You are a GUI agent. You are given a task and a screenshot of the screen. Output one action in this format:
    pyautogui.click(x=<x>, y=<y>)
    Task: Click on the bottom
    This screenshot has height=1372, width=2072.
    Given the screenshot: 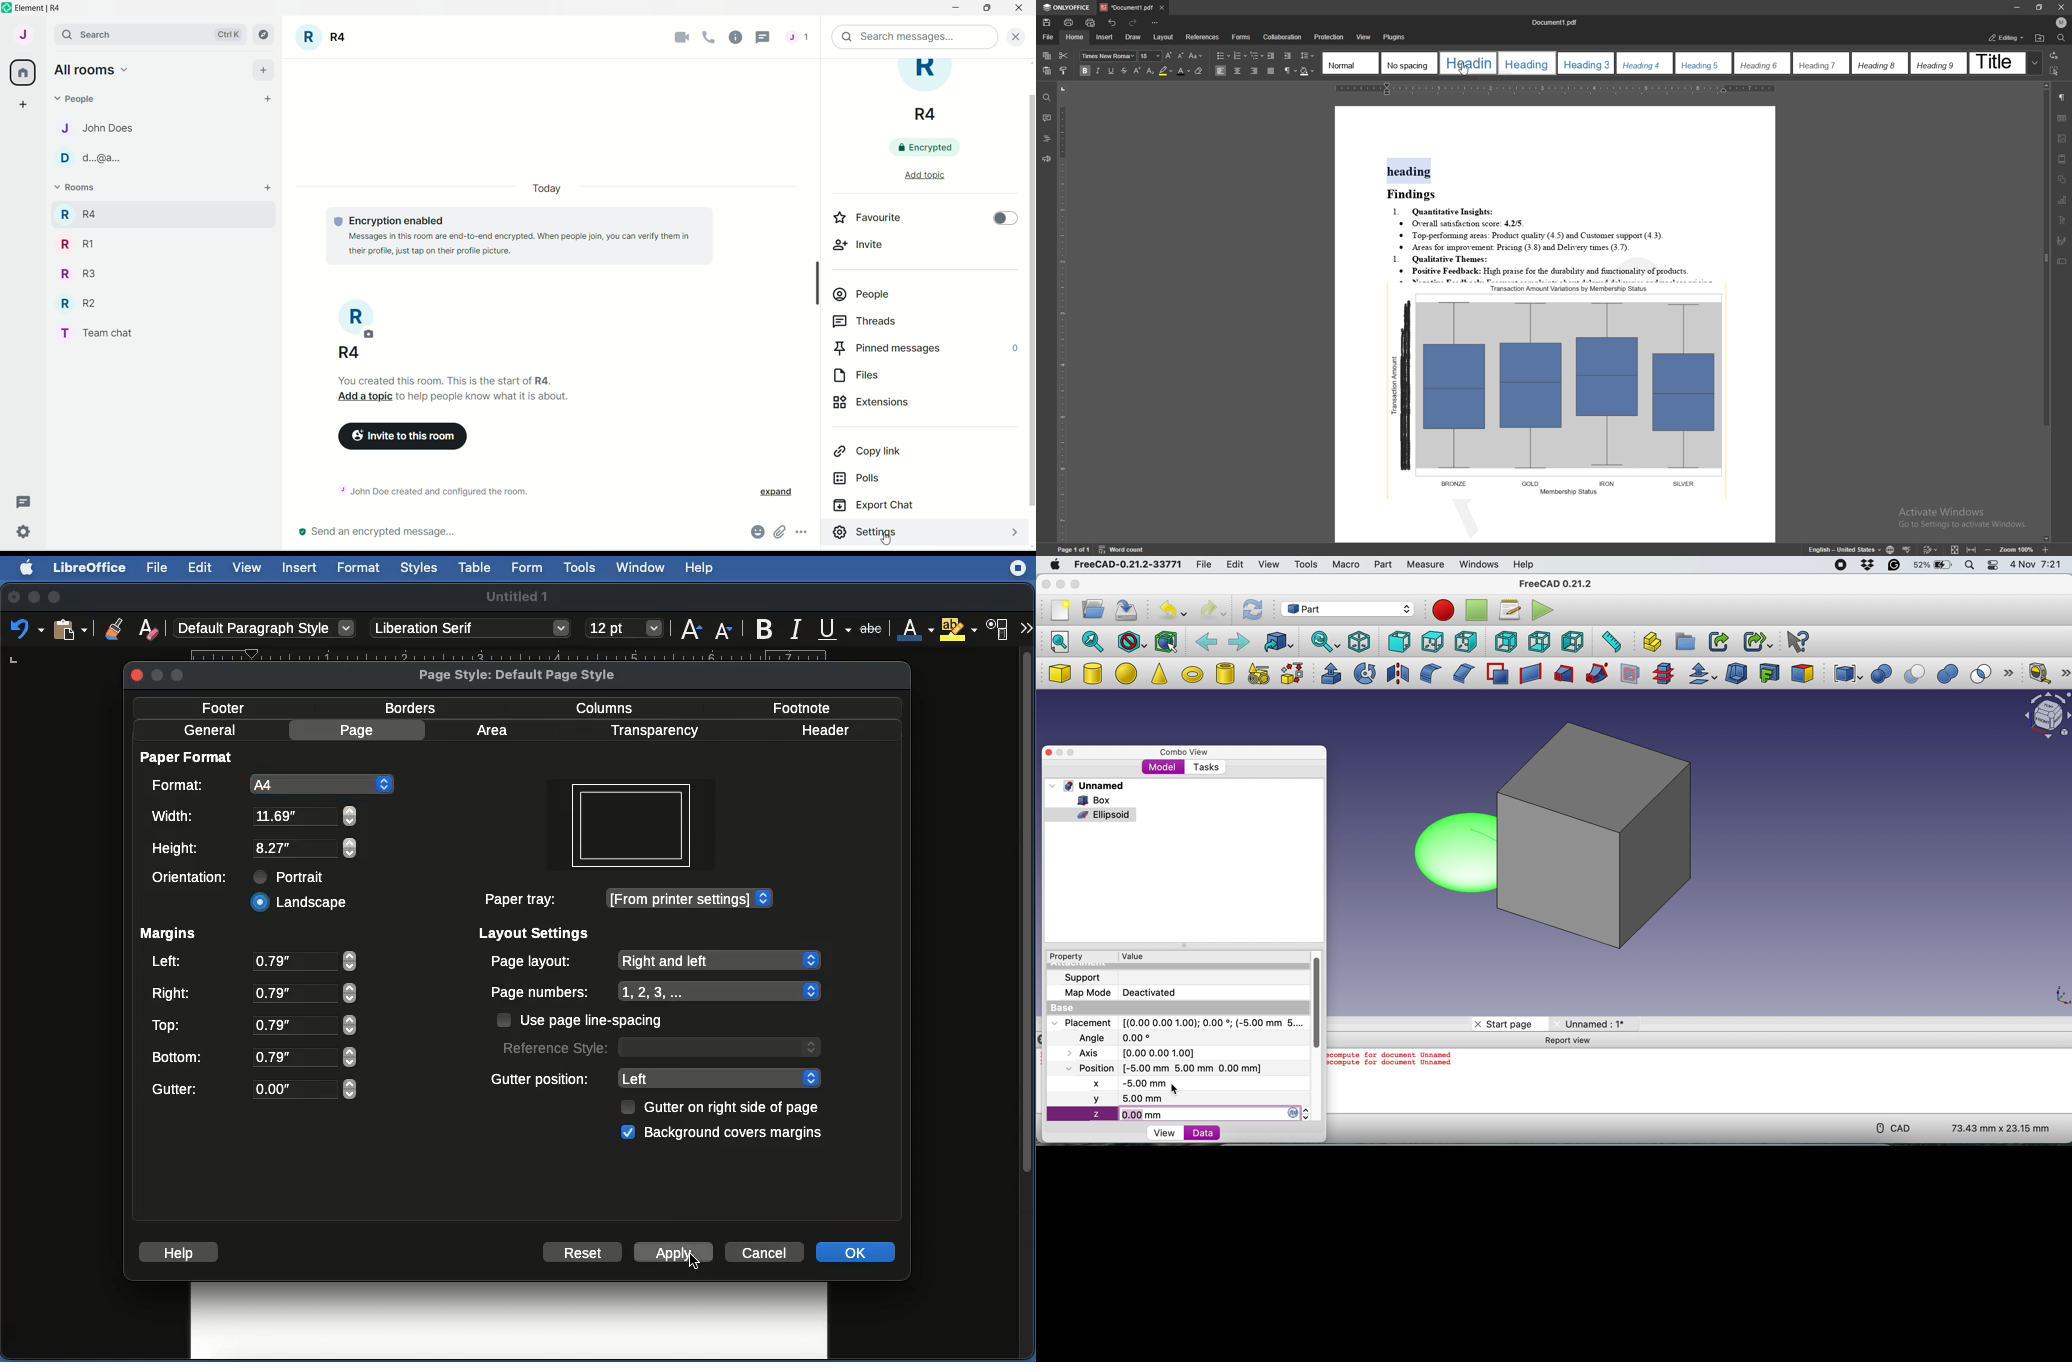 What is the action you would take?
    pyautogui.click(x=1540, y=643)
    